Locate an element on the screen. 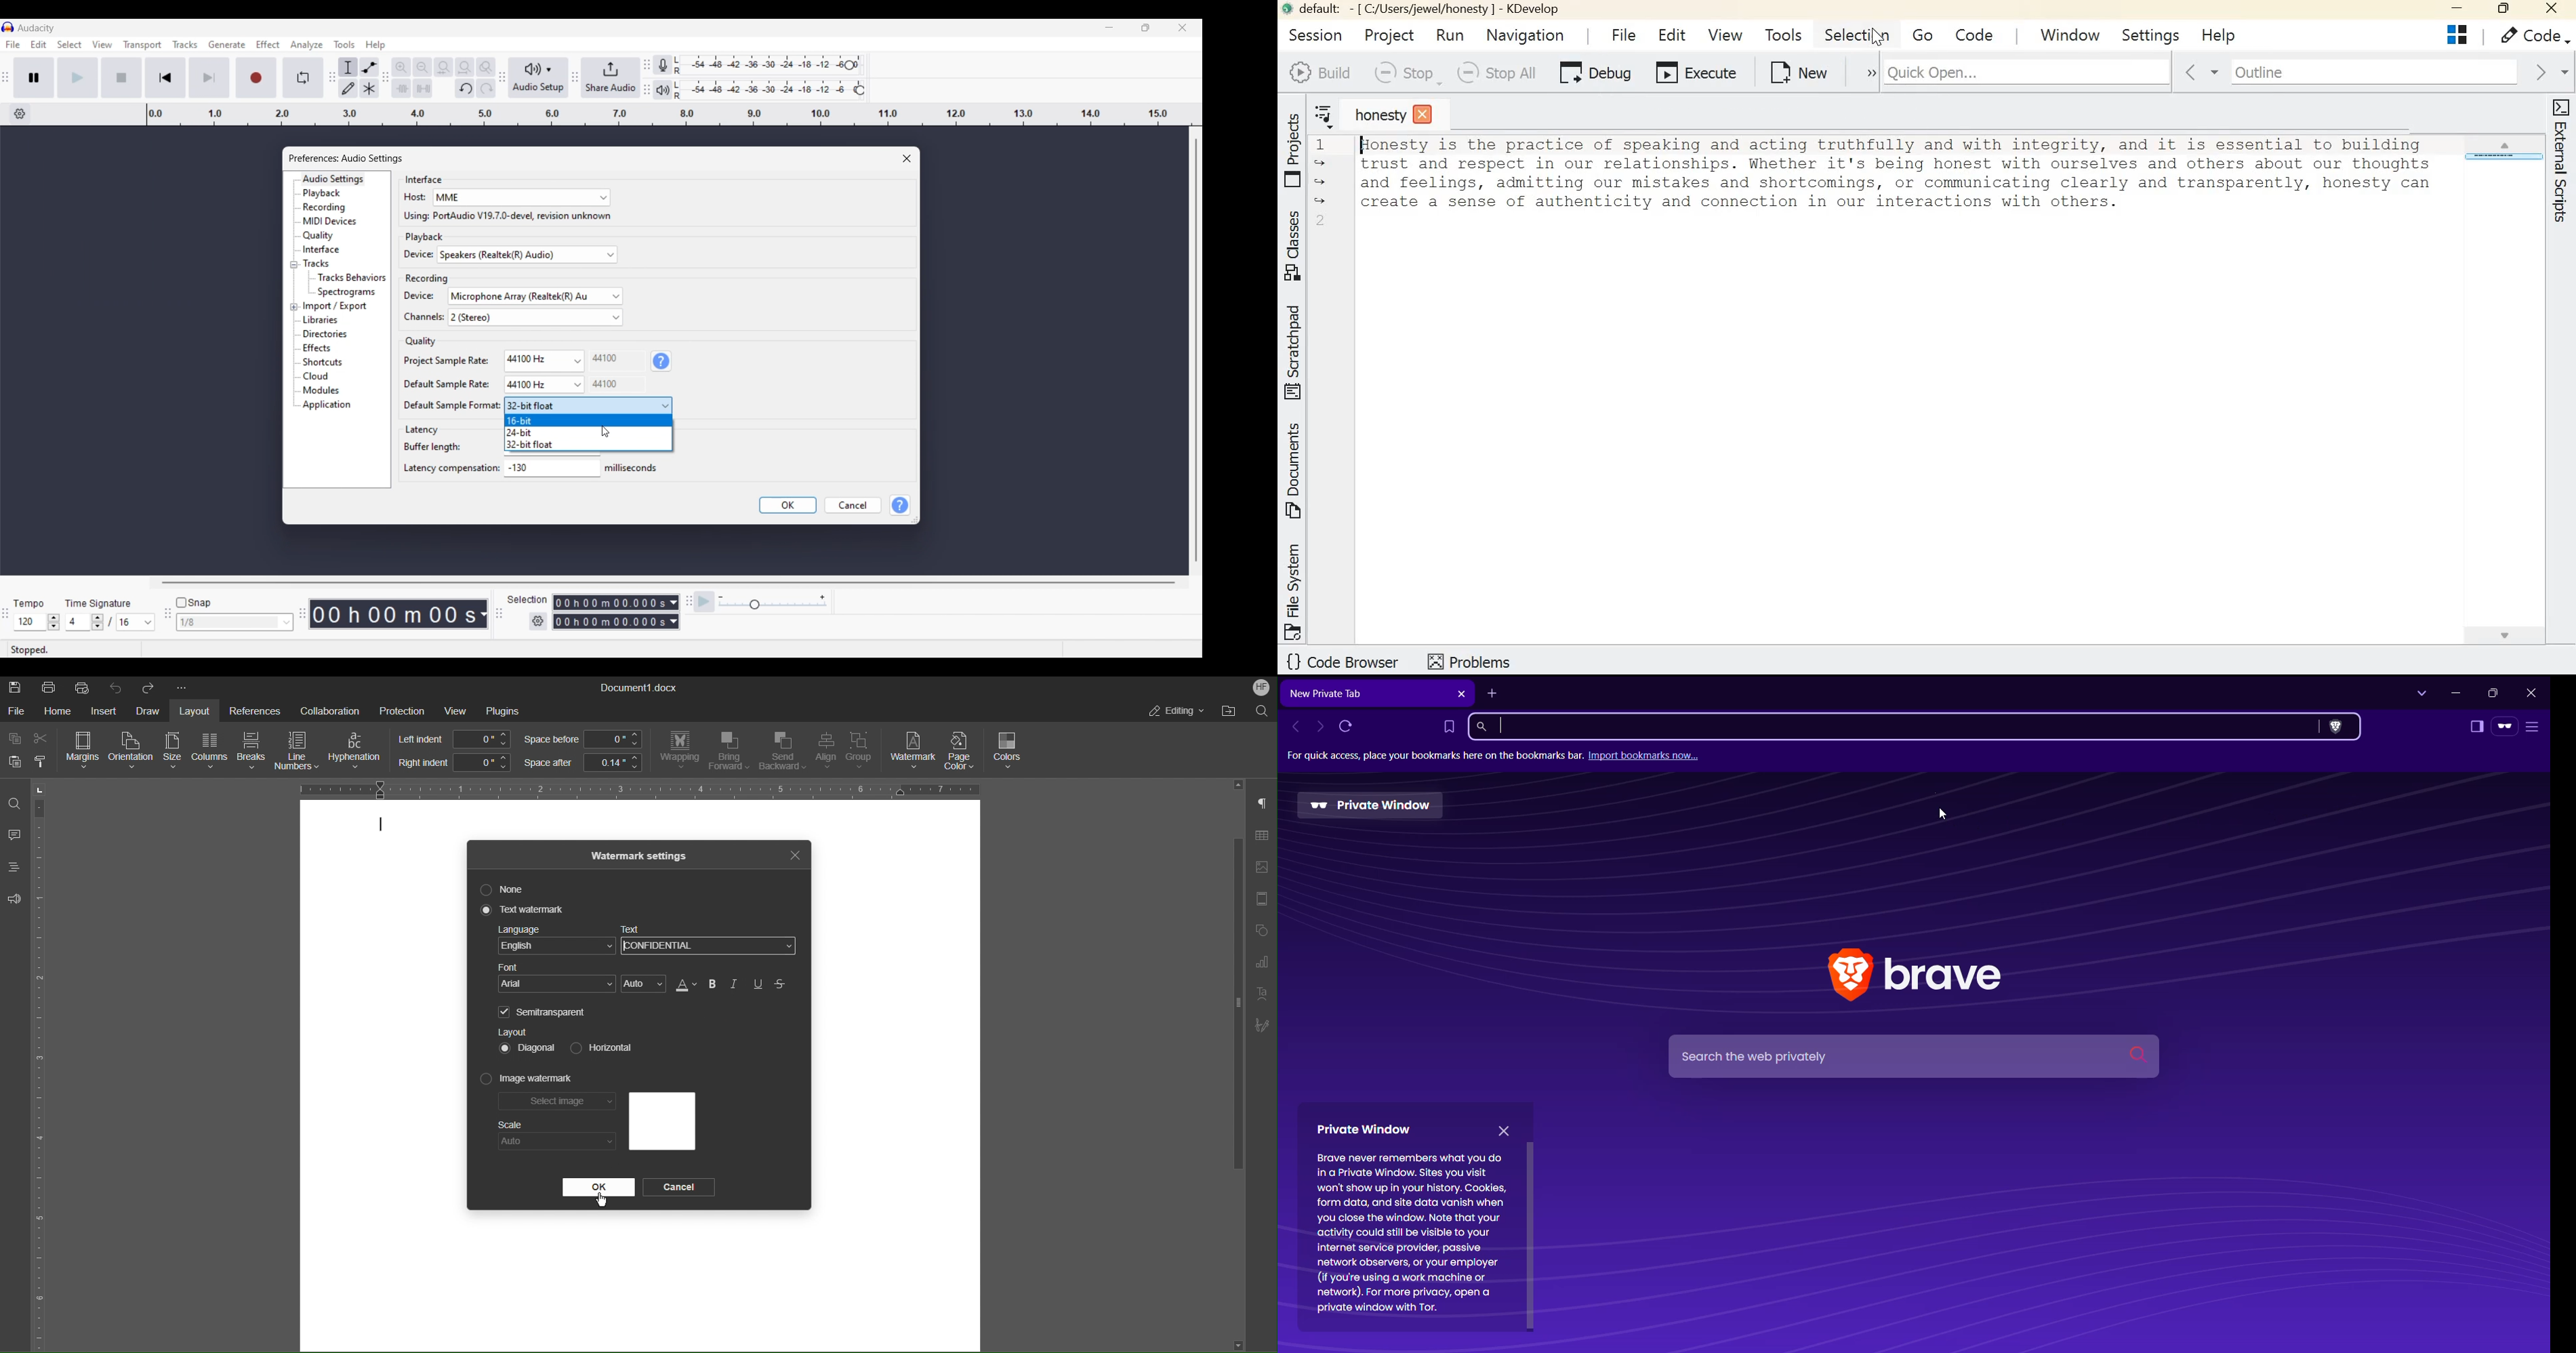 The image size is (2576, 1372). Group is located at coordinates (864, 753).